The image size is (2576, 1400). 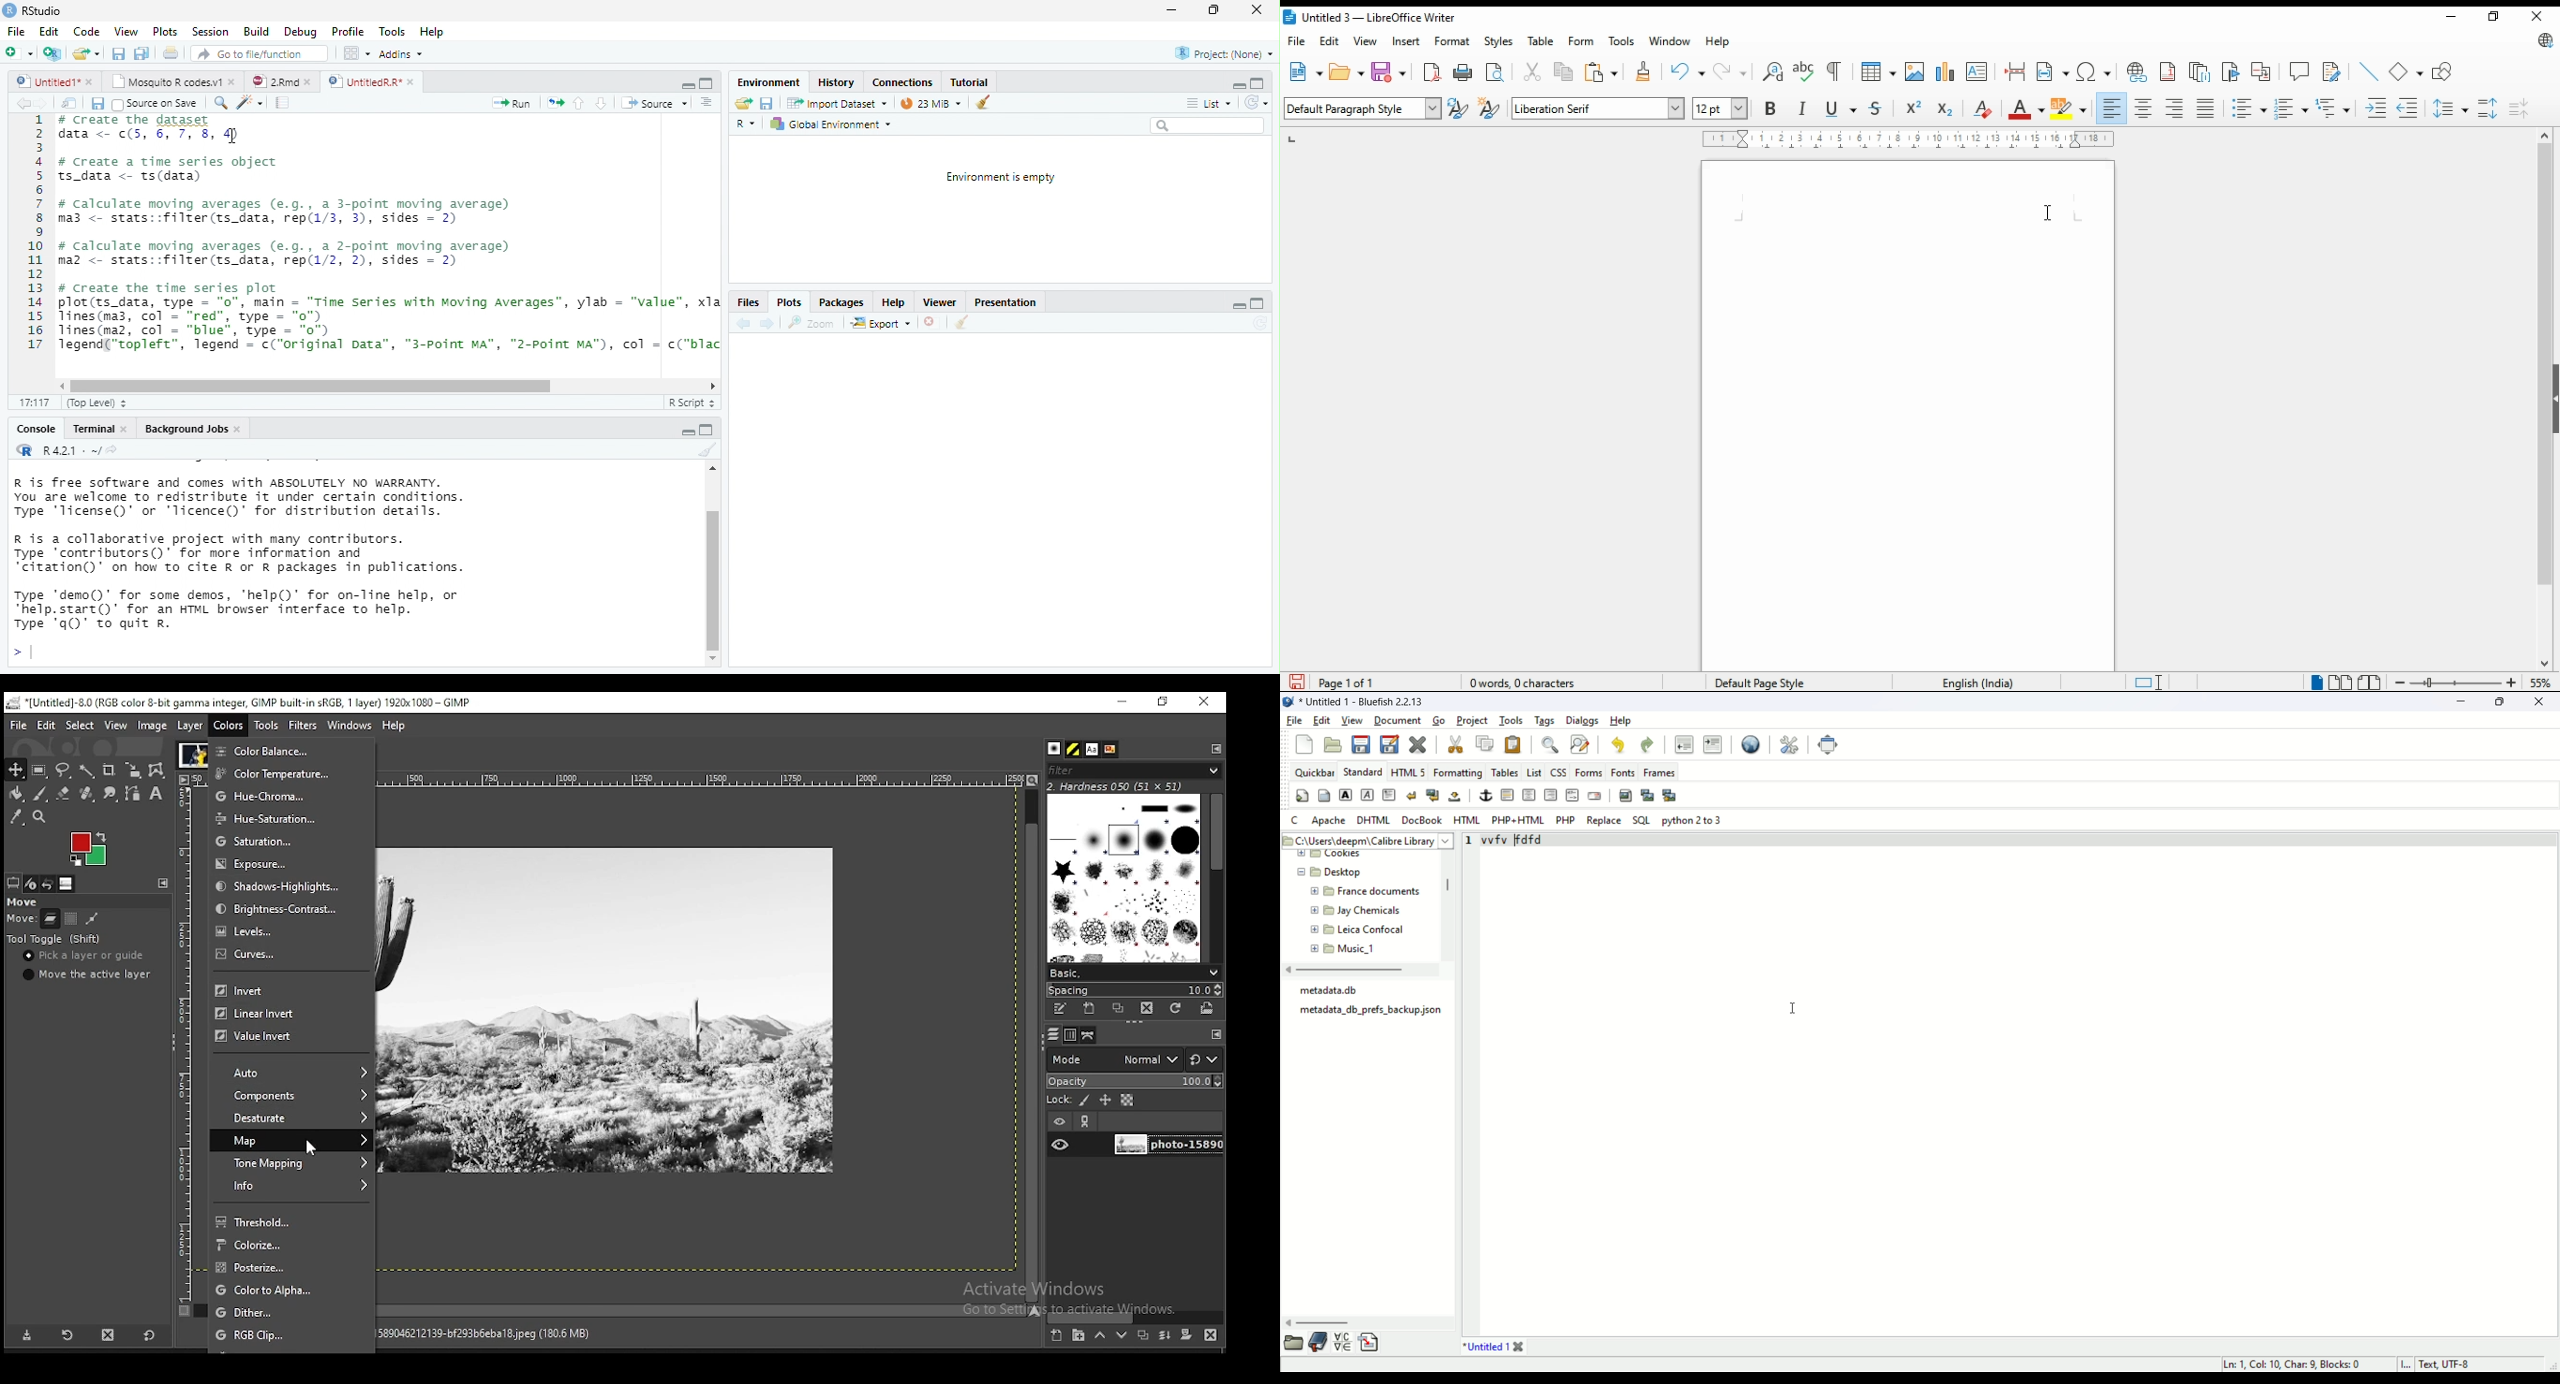 I want to click on scrollbar left, so click(x=59, y=386).